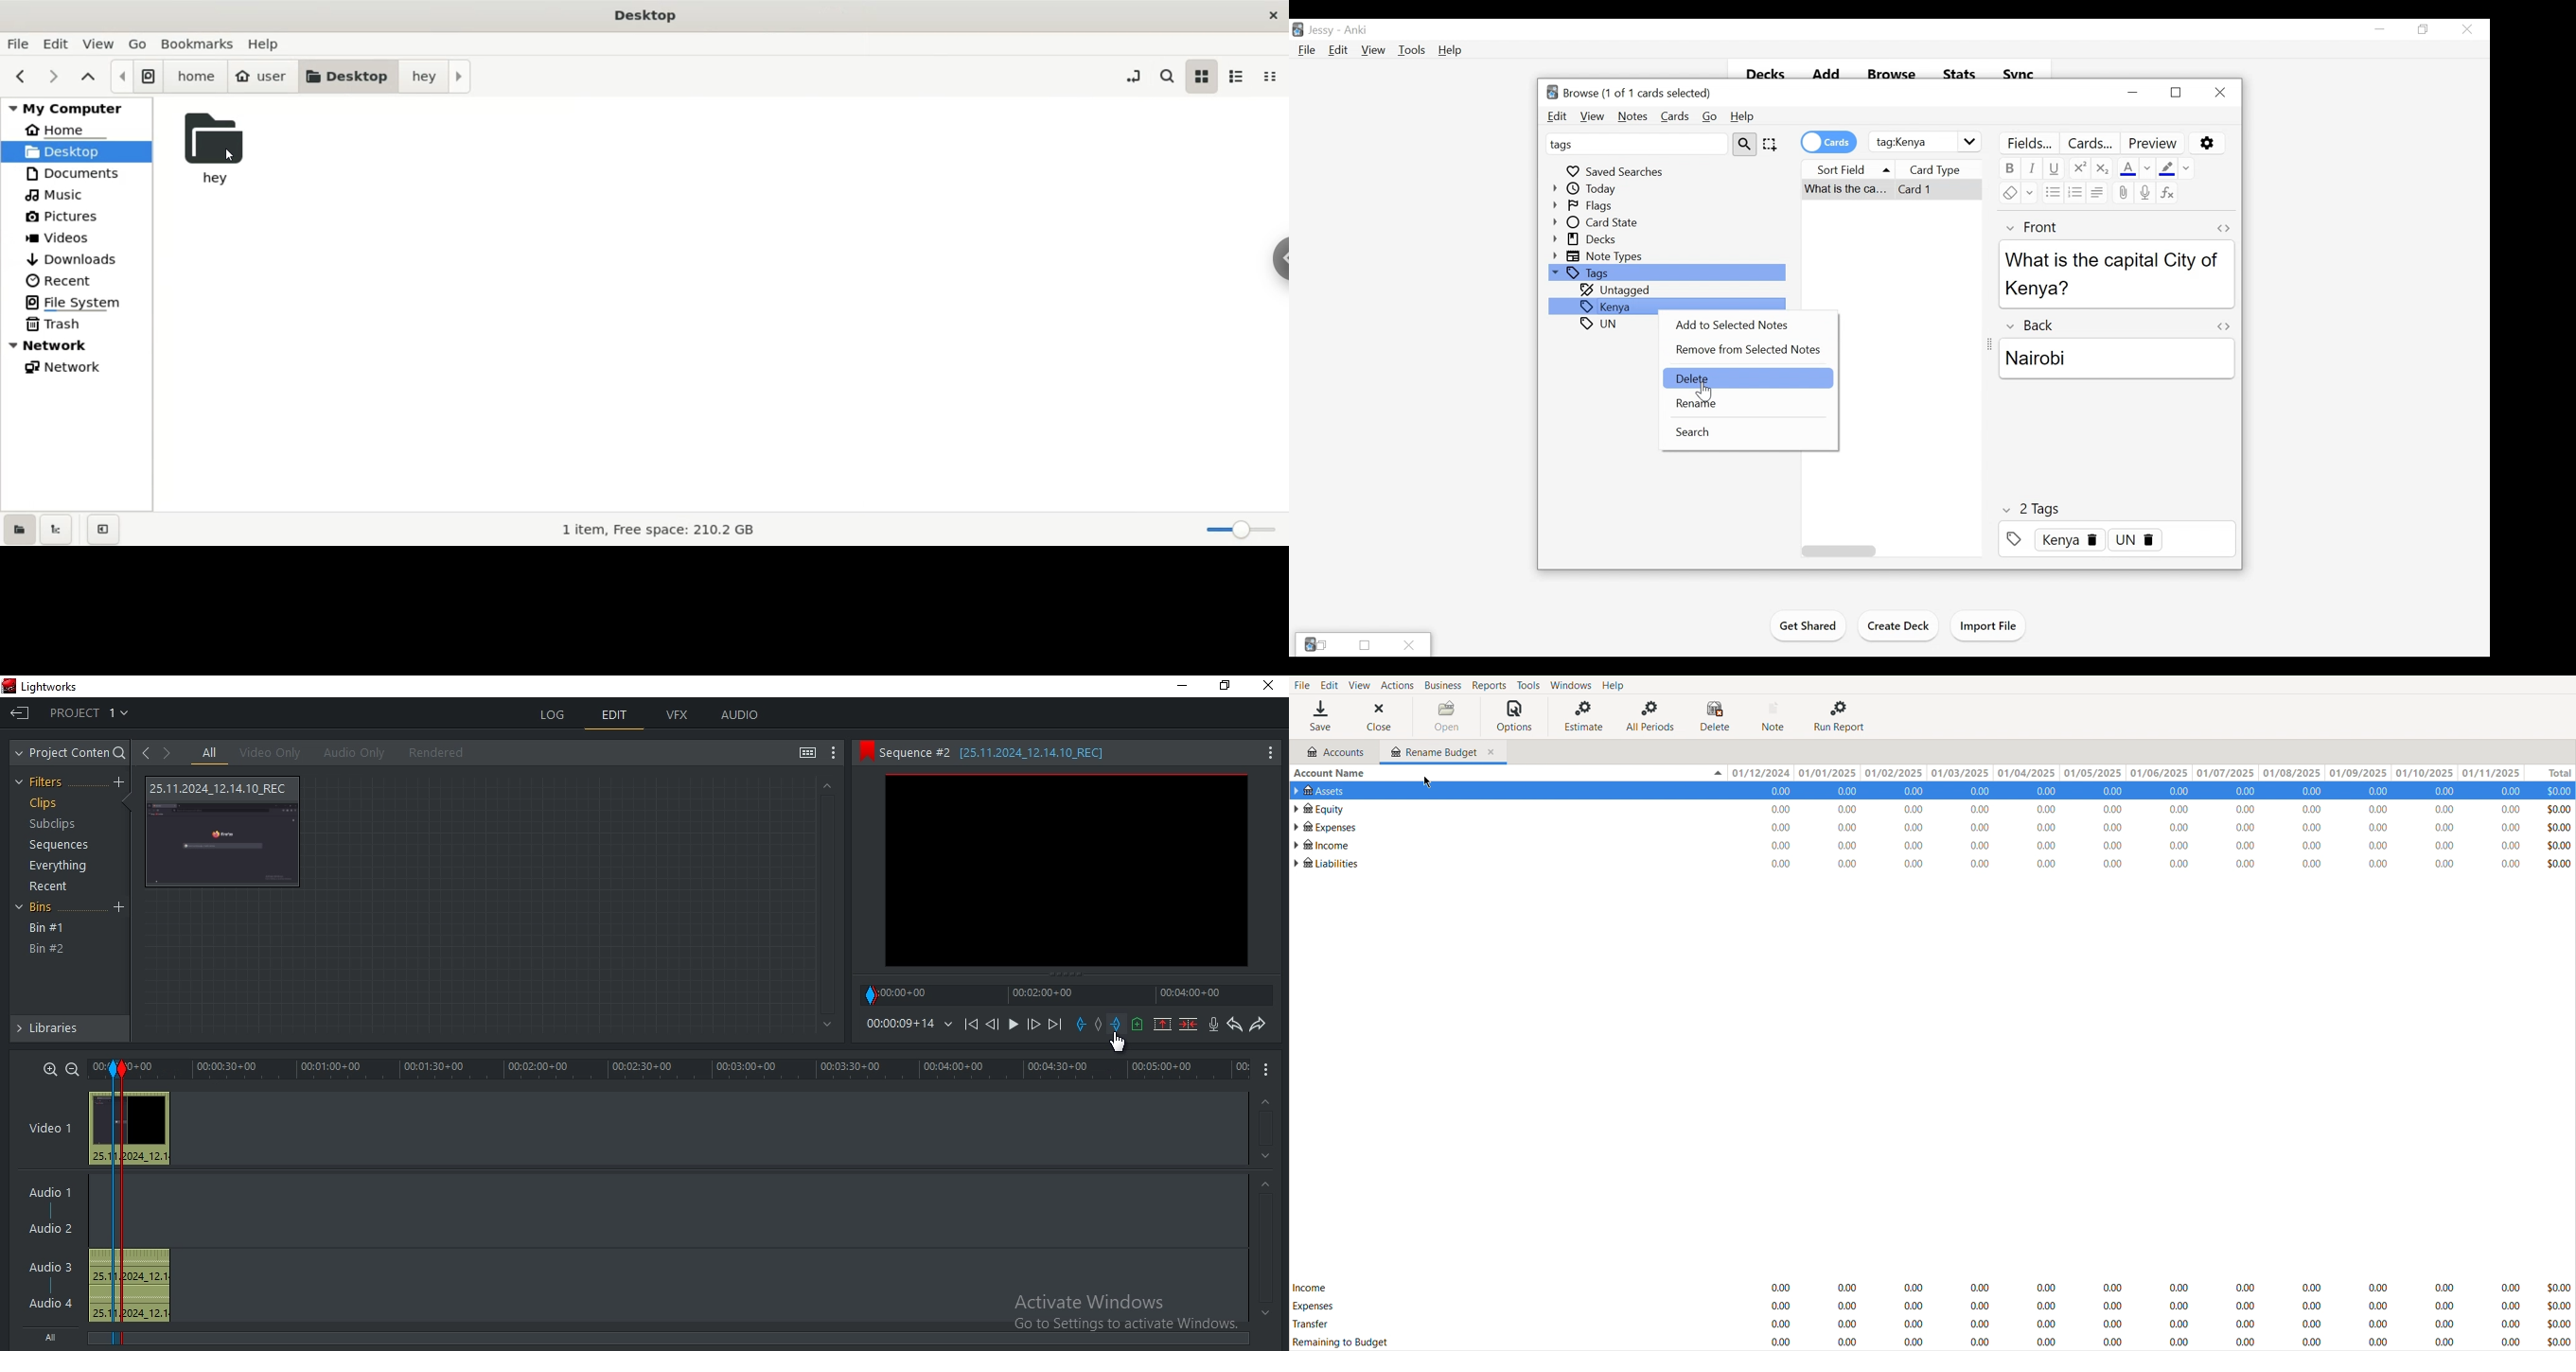 The image size is (2576, 1372). What do you see at coordinates (1617, 170) in the screenshot?
I see `Saved Searches` at bounding box center [1617, 170].